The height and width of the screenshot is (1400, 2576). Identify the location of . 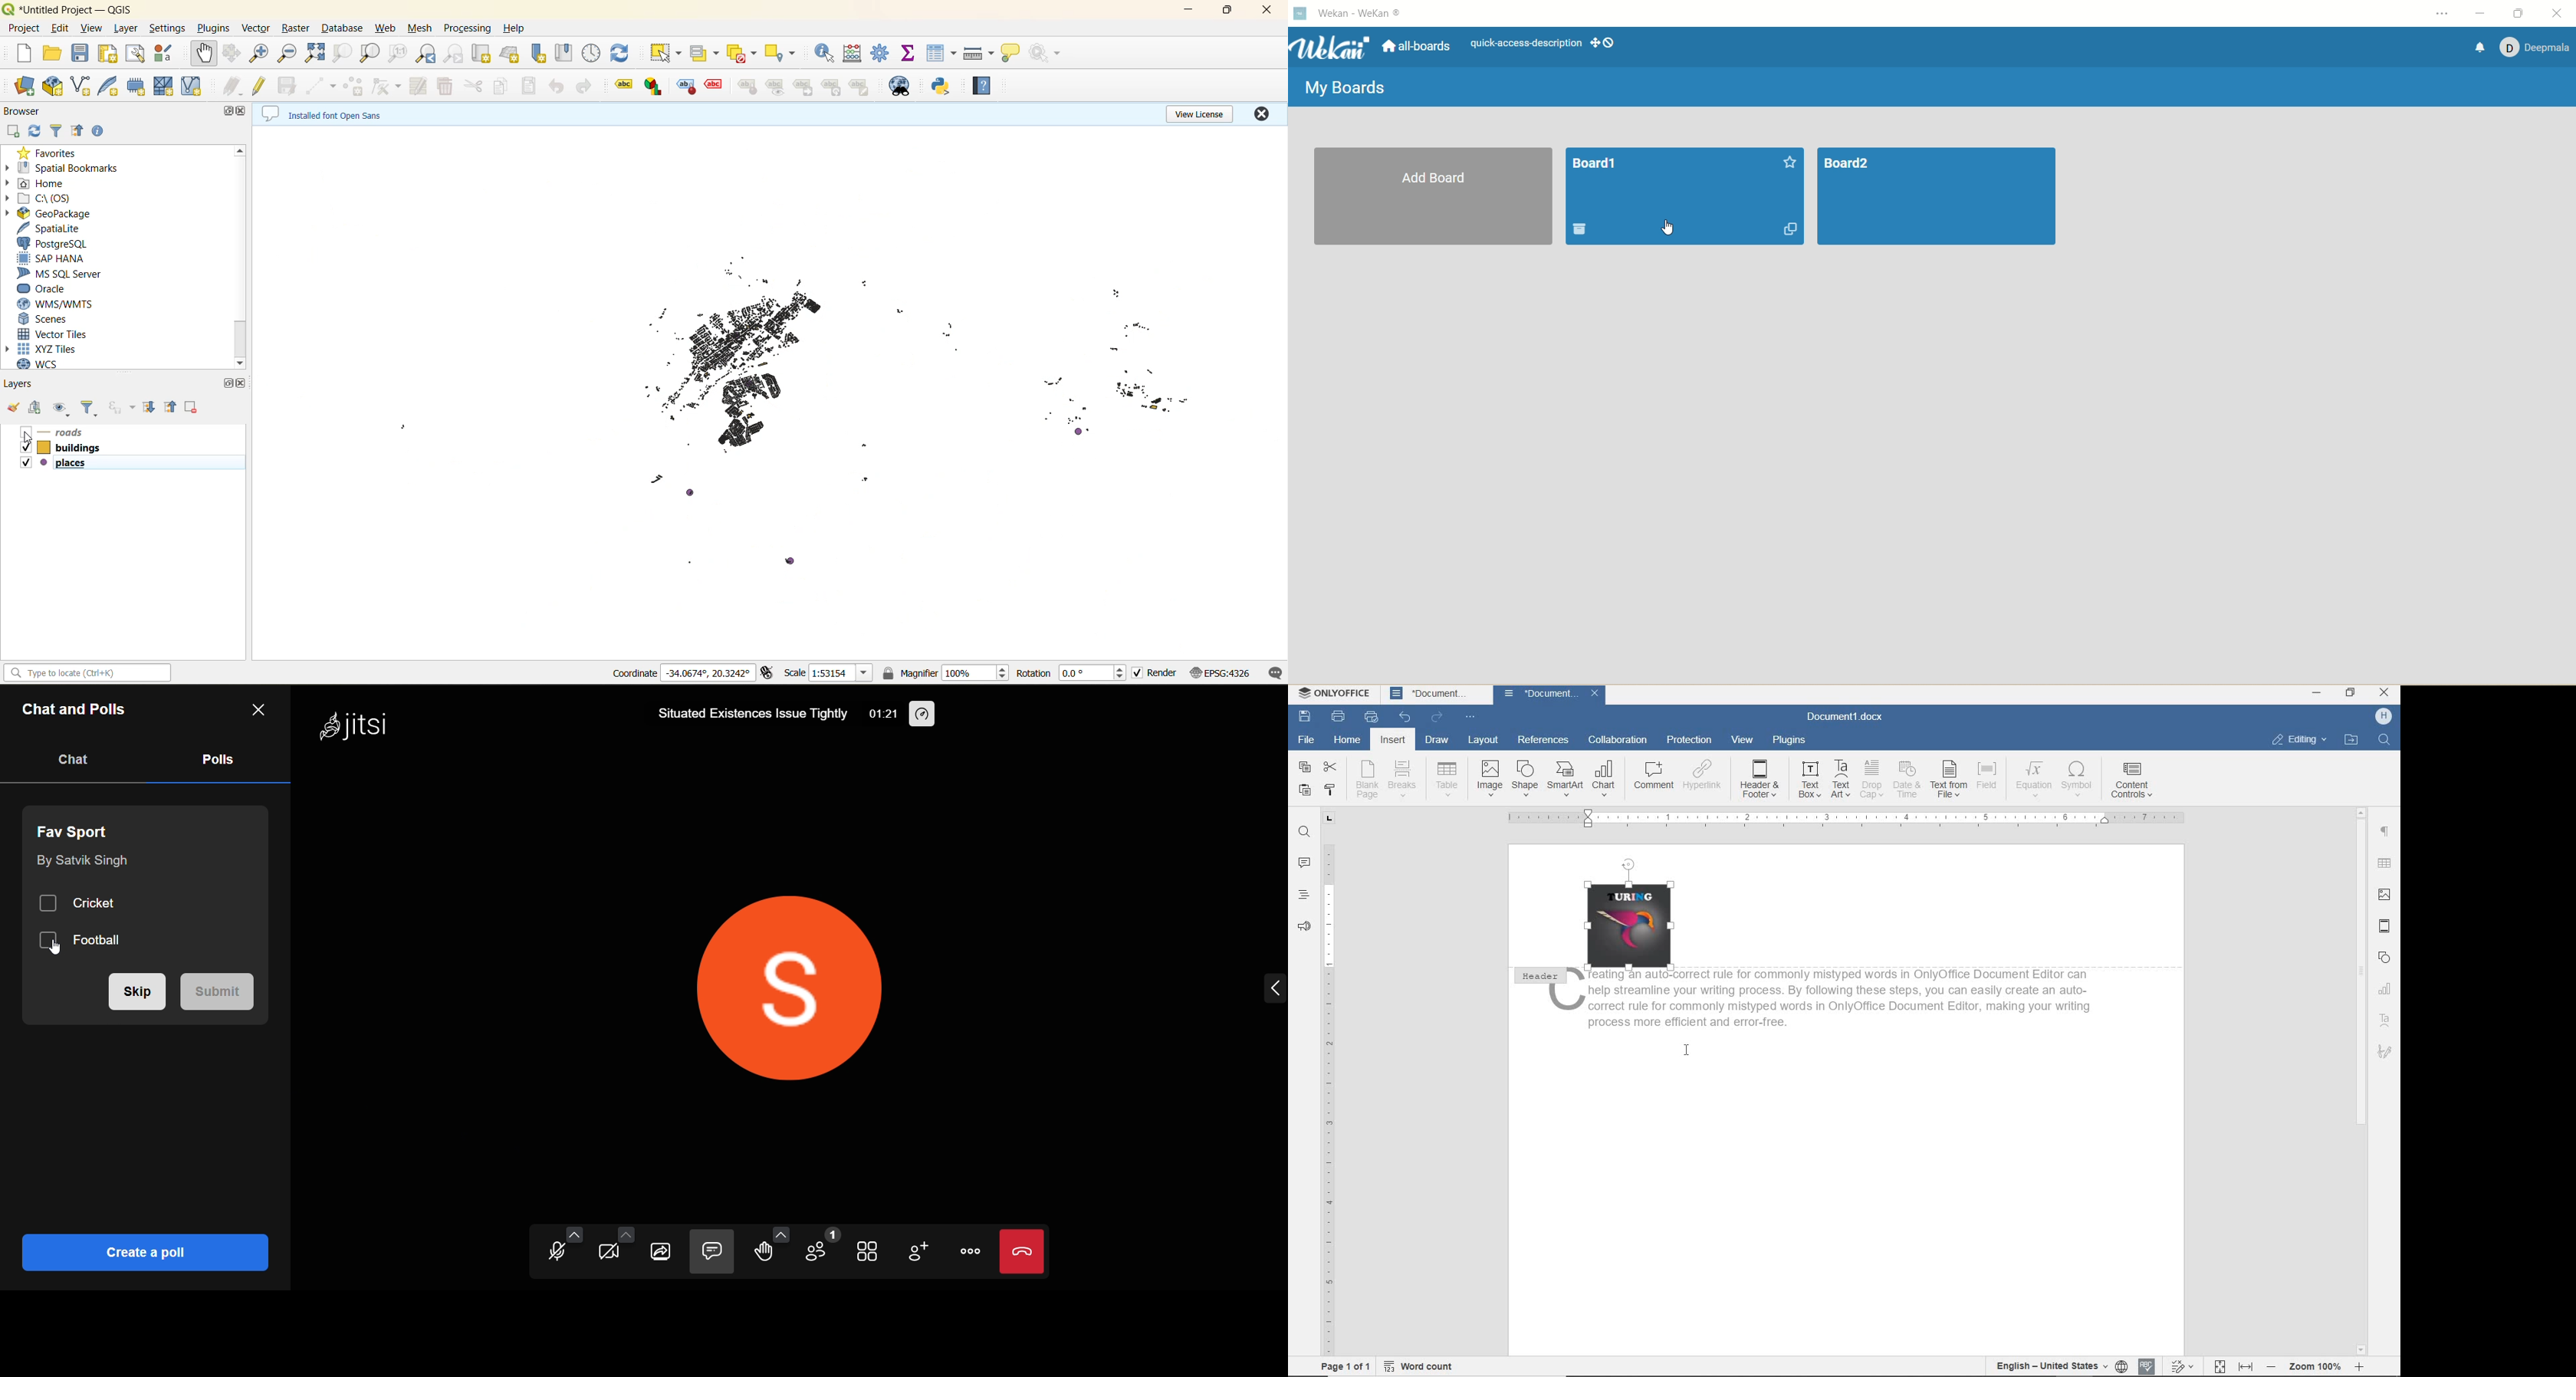
(1565, 777).